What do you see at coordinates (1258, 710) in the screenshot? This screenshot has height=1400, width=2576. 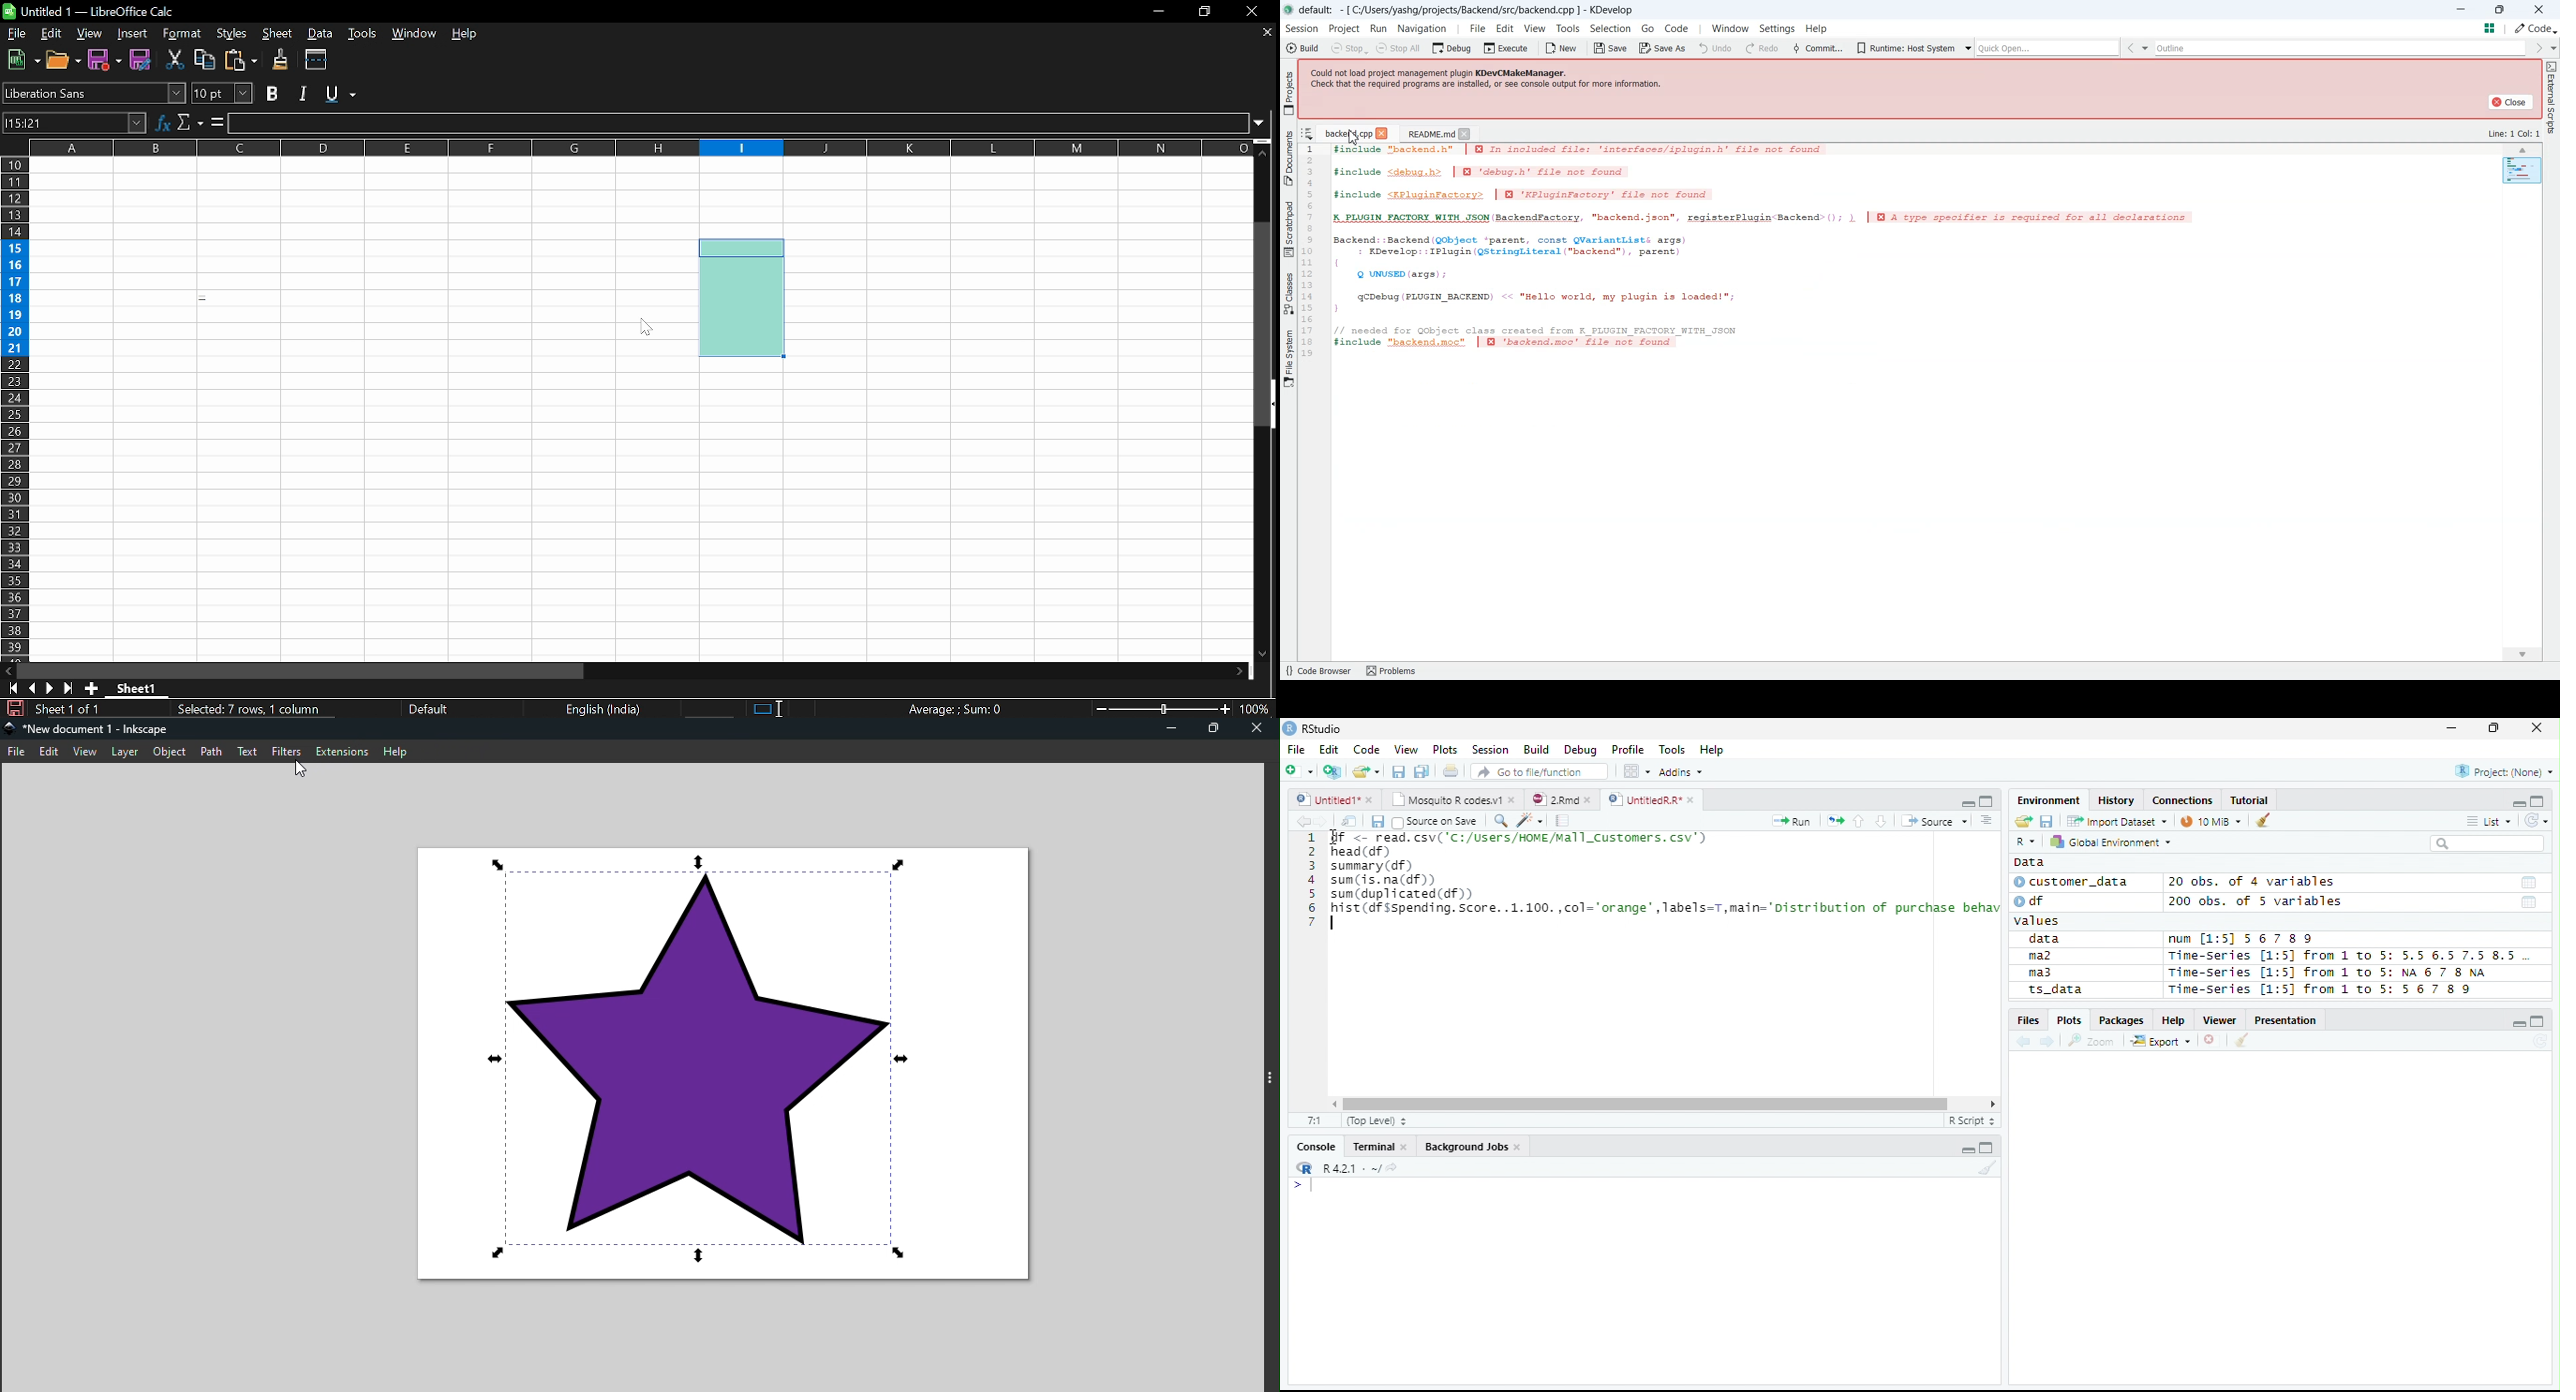 I see `Current Zoom` at bounding box center [1258, 710].